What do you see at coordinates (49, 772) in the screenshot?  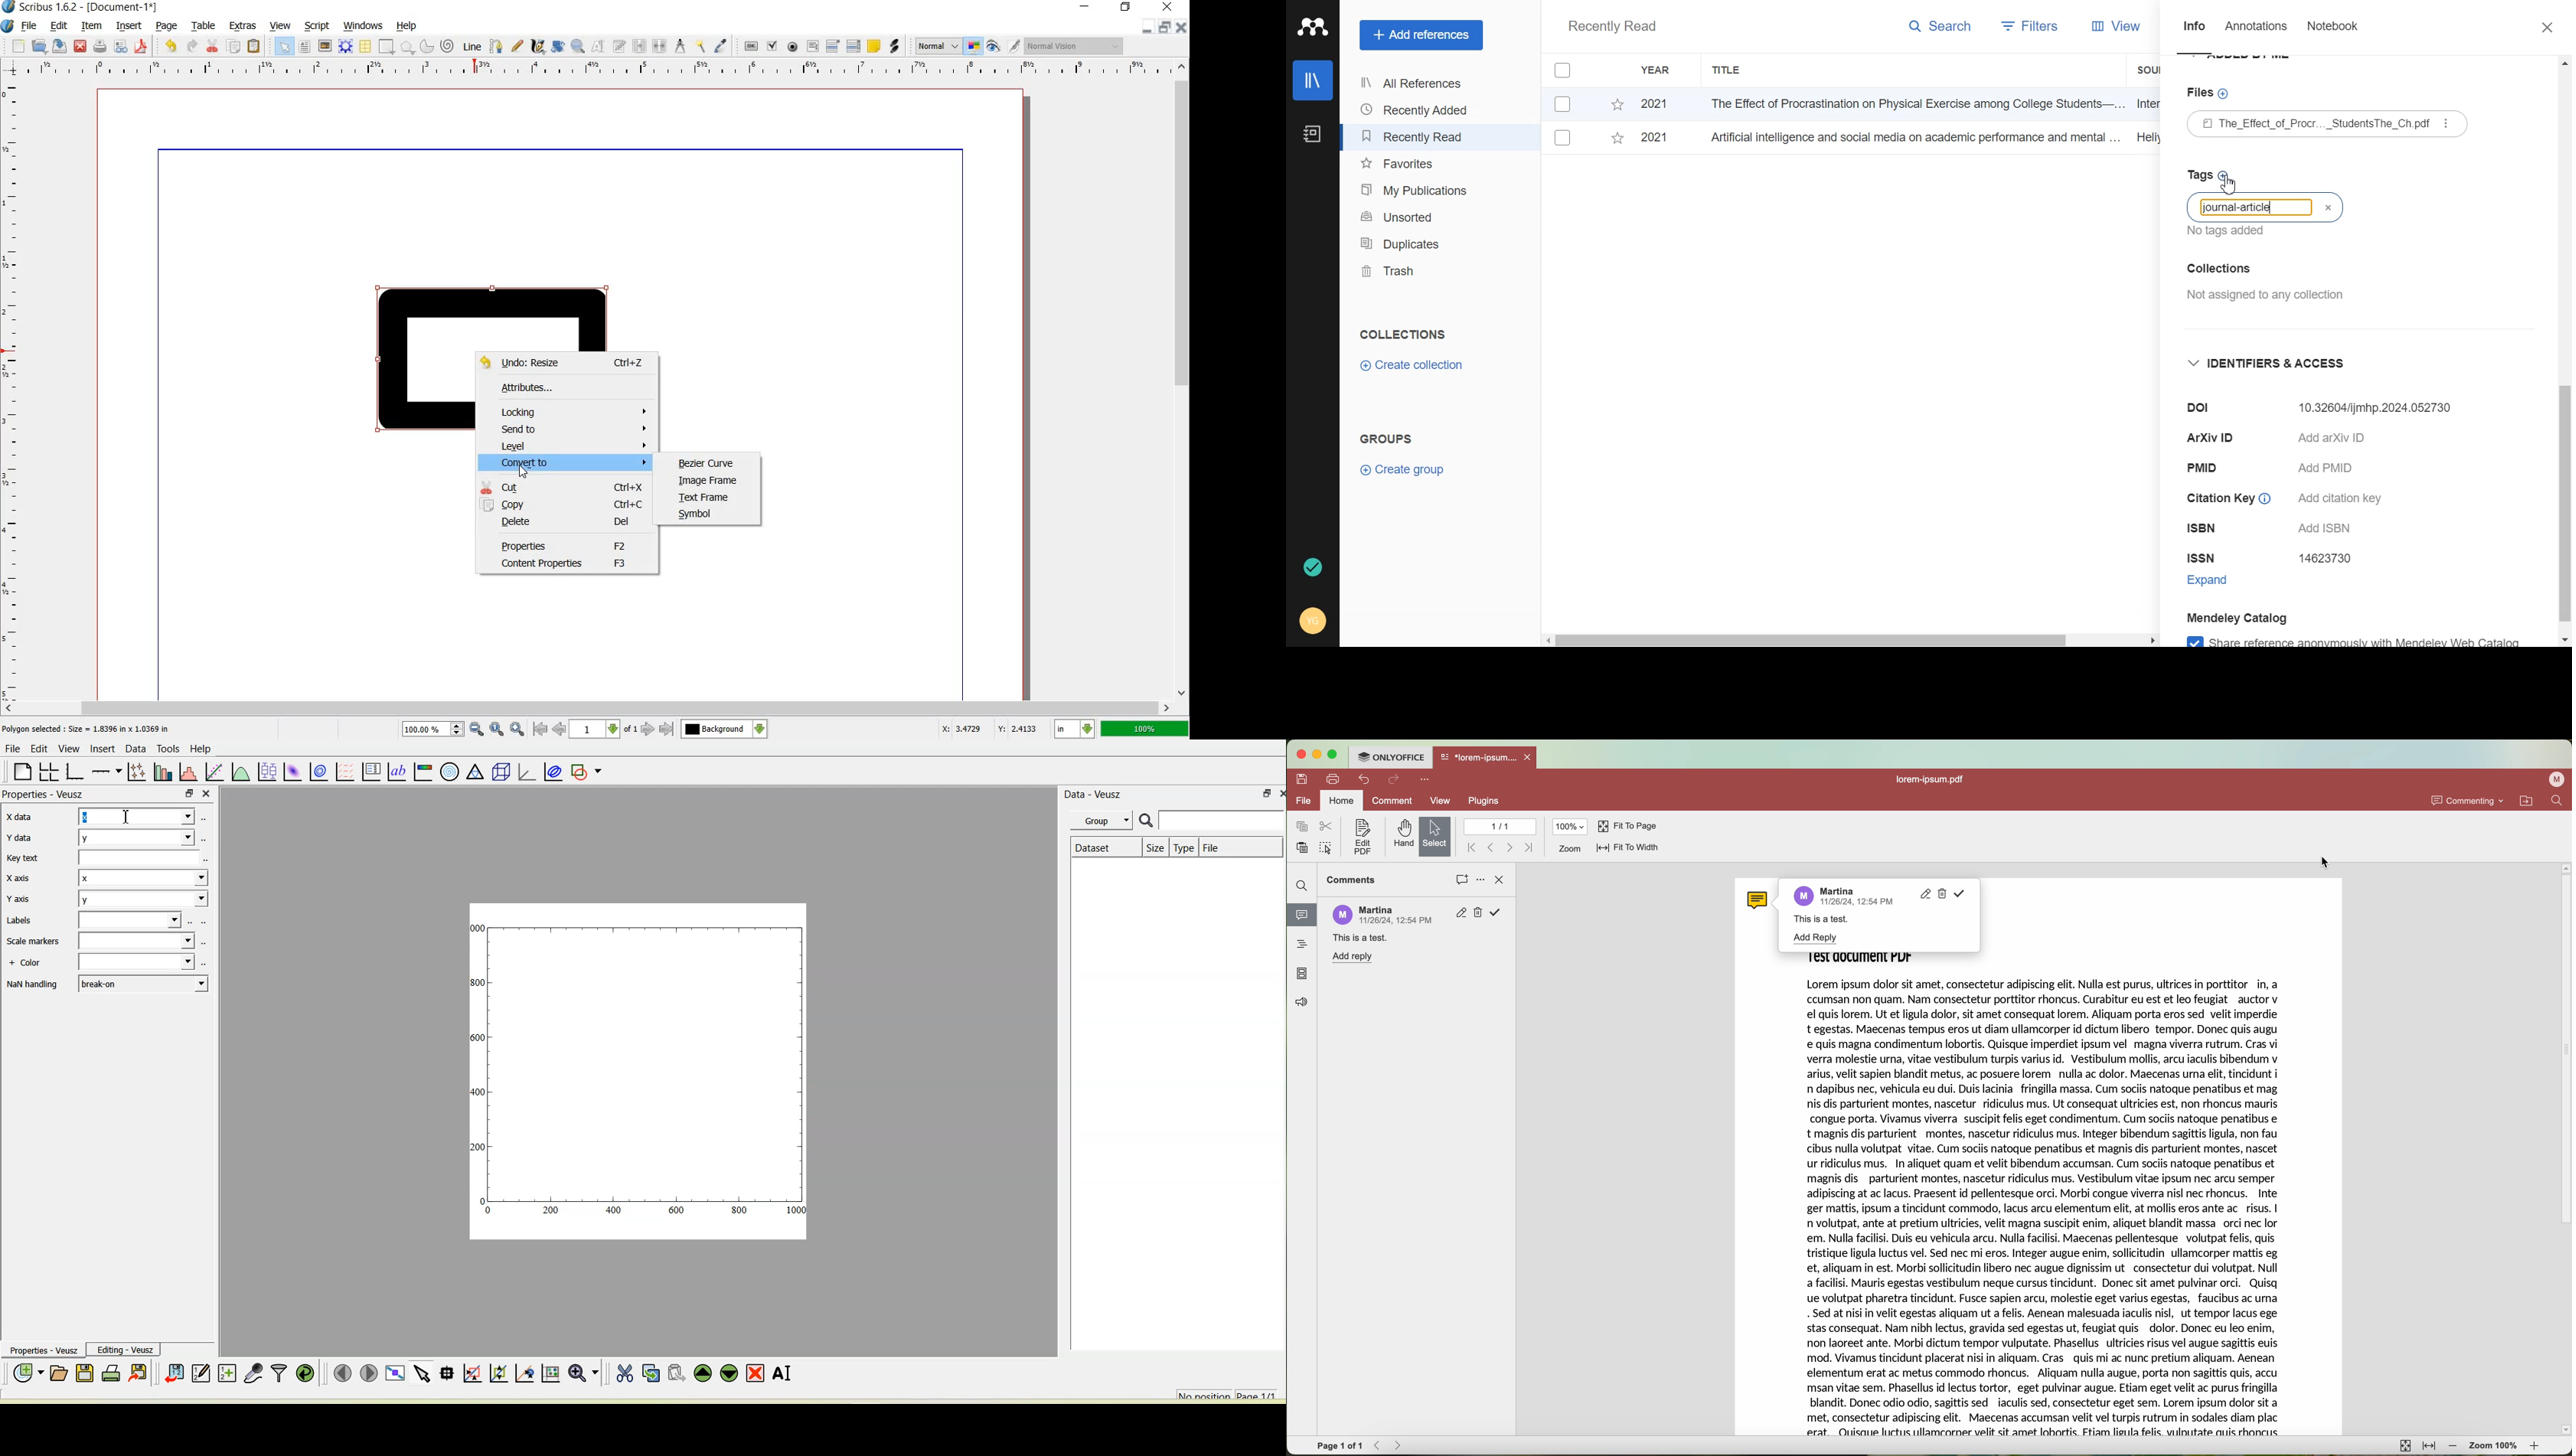 I see `Arrange graphs in a grid` at bounding box center [49, 772].